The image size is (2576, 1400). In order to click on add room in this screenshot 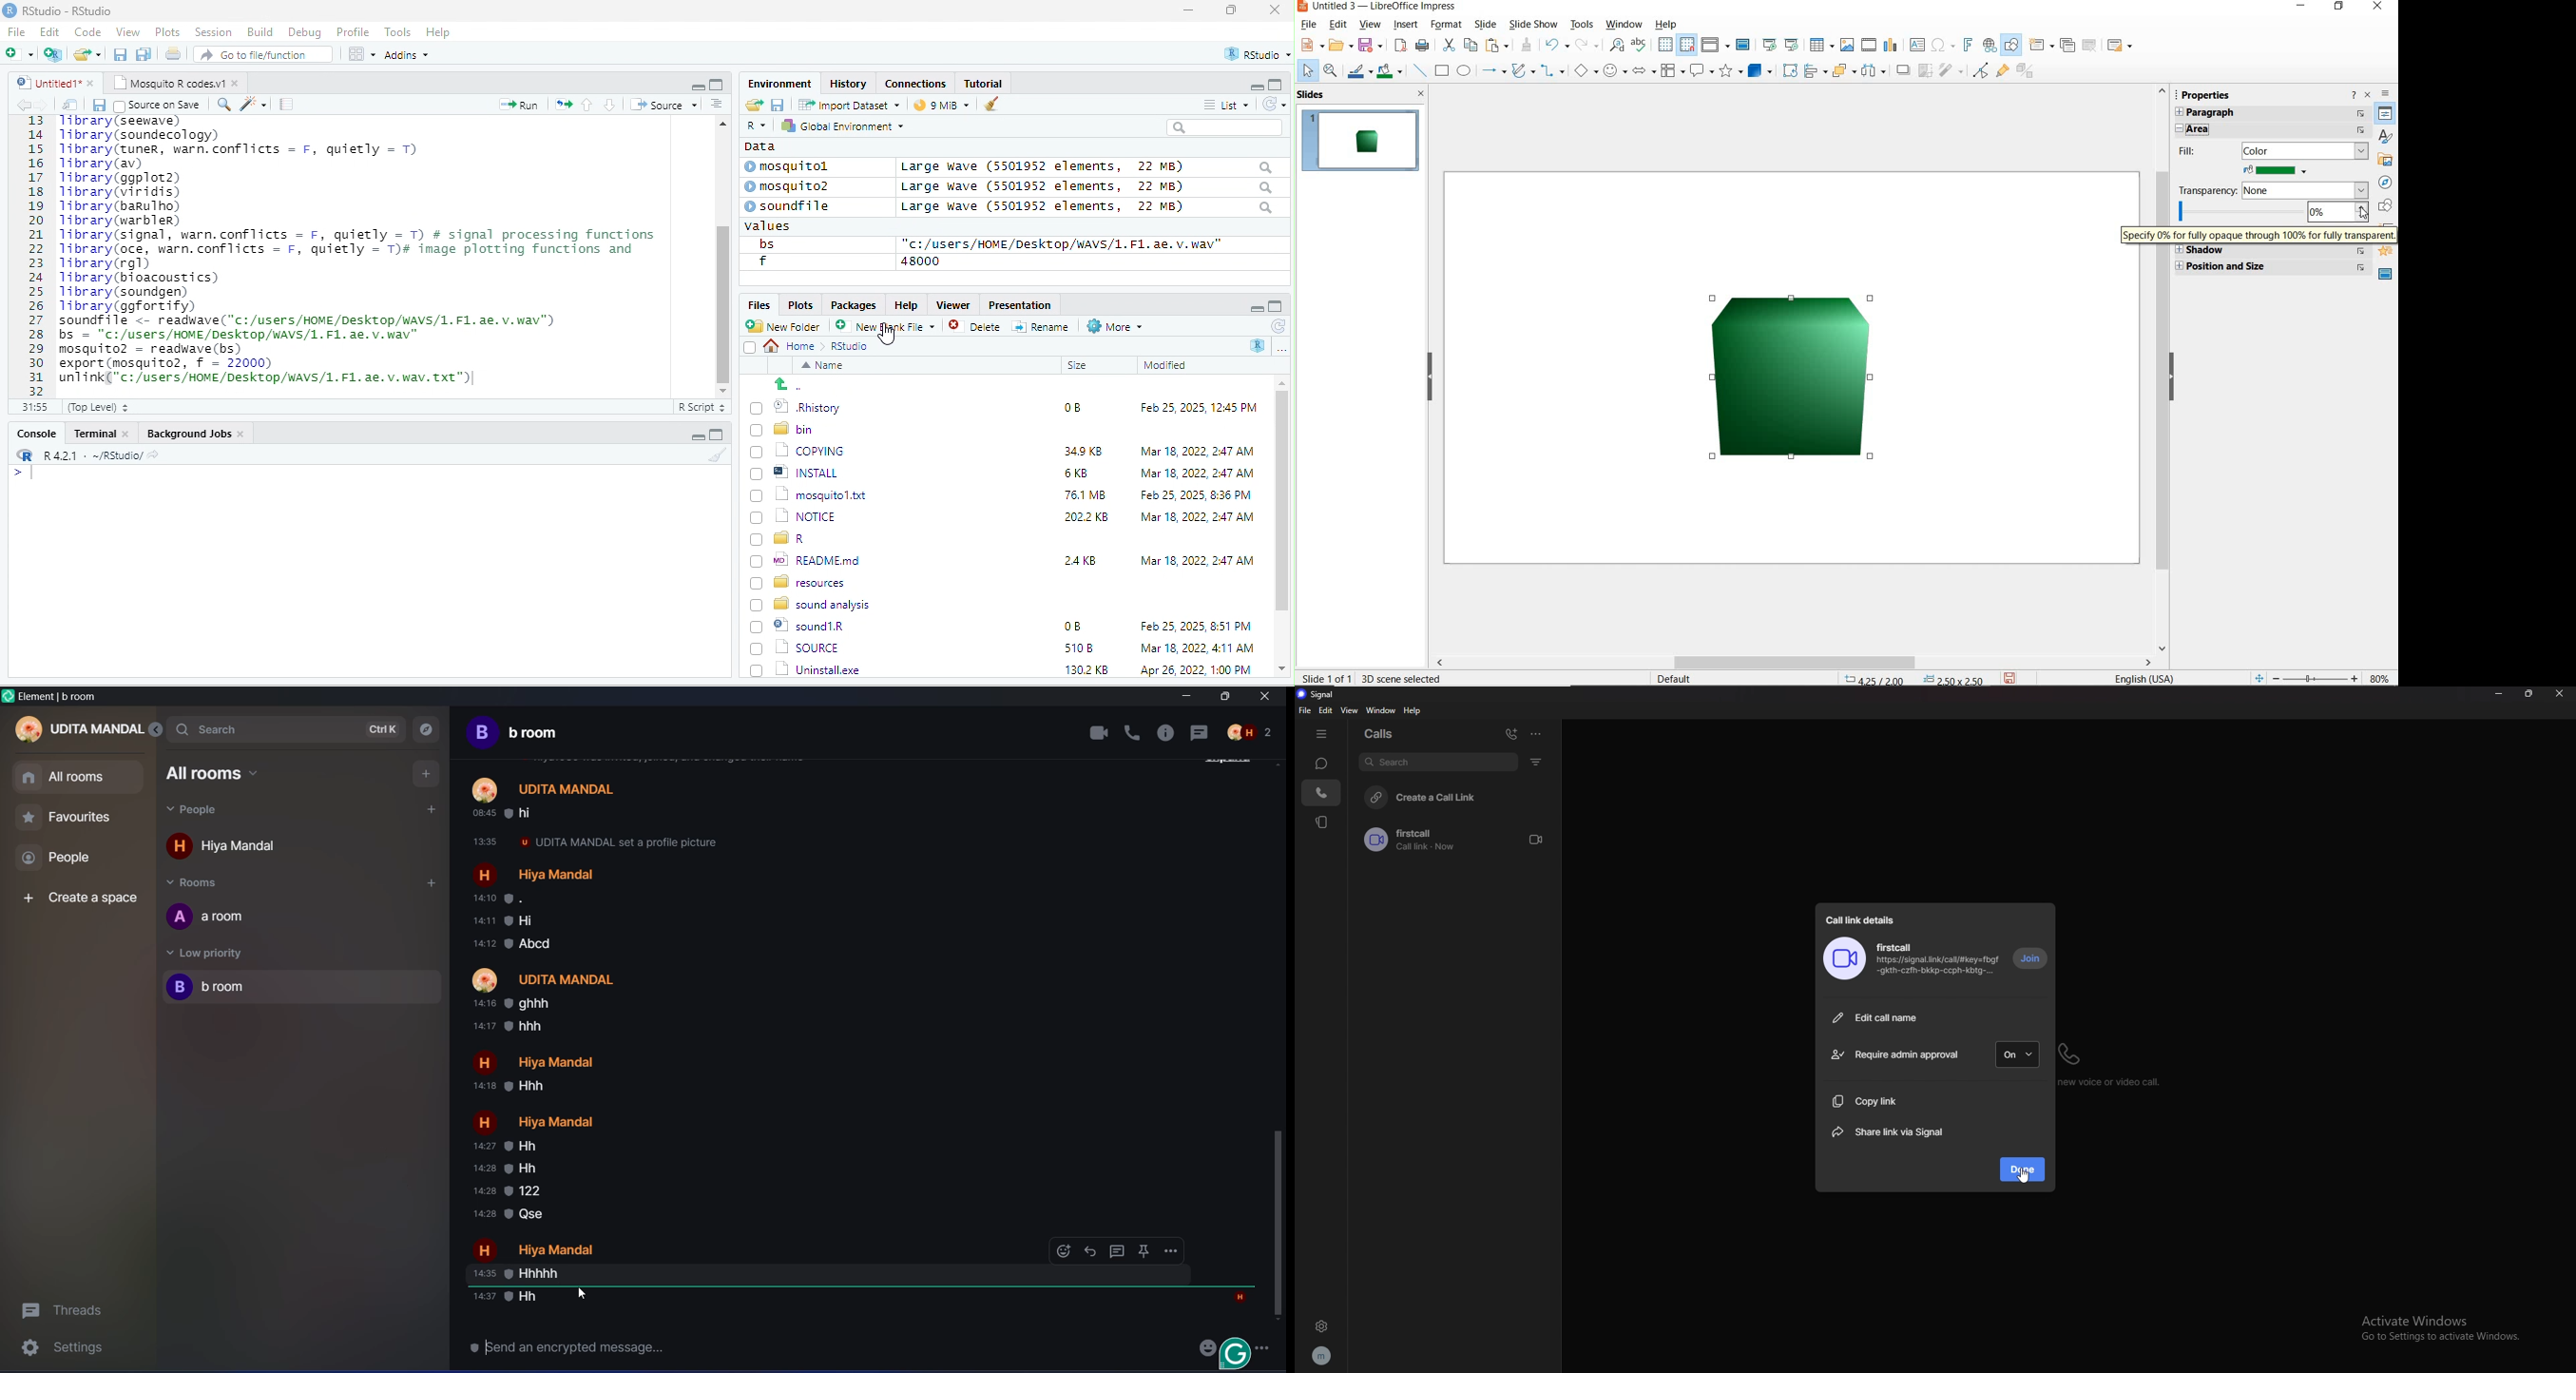, I will do `click(429, 884)`.